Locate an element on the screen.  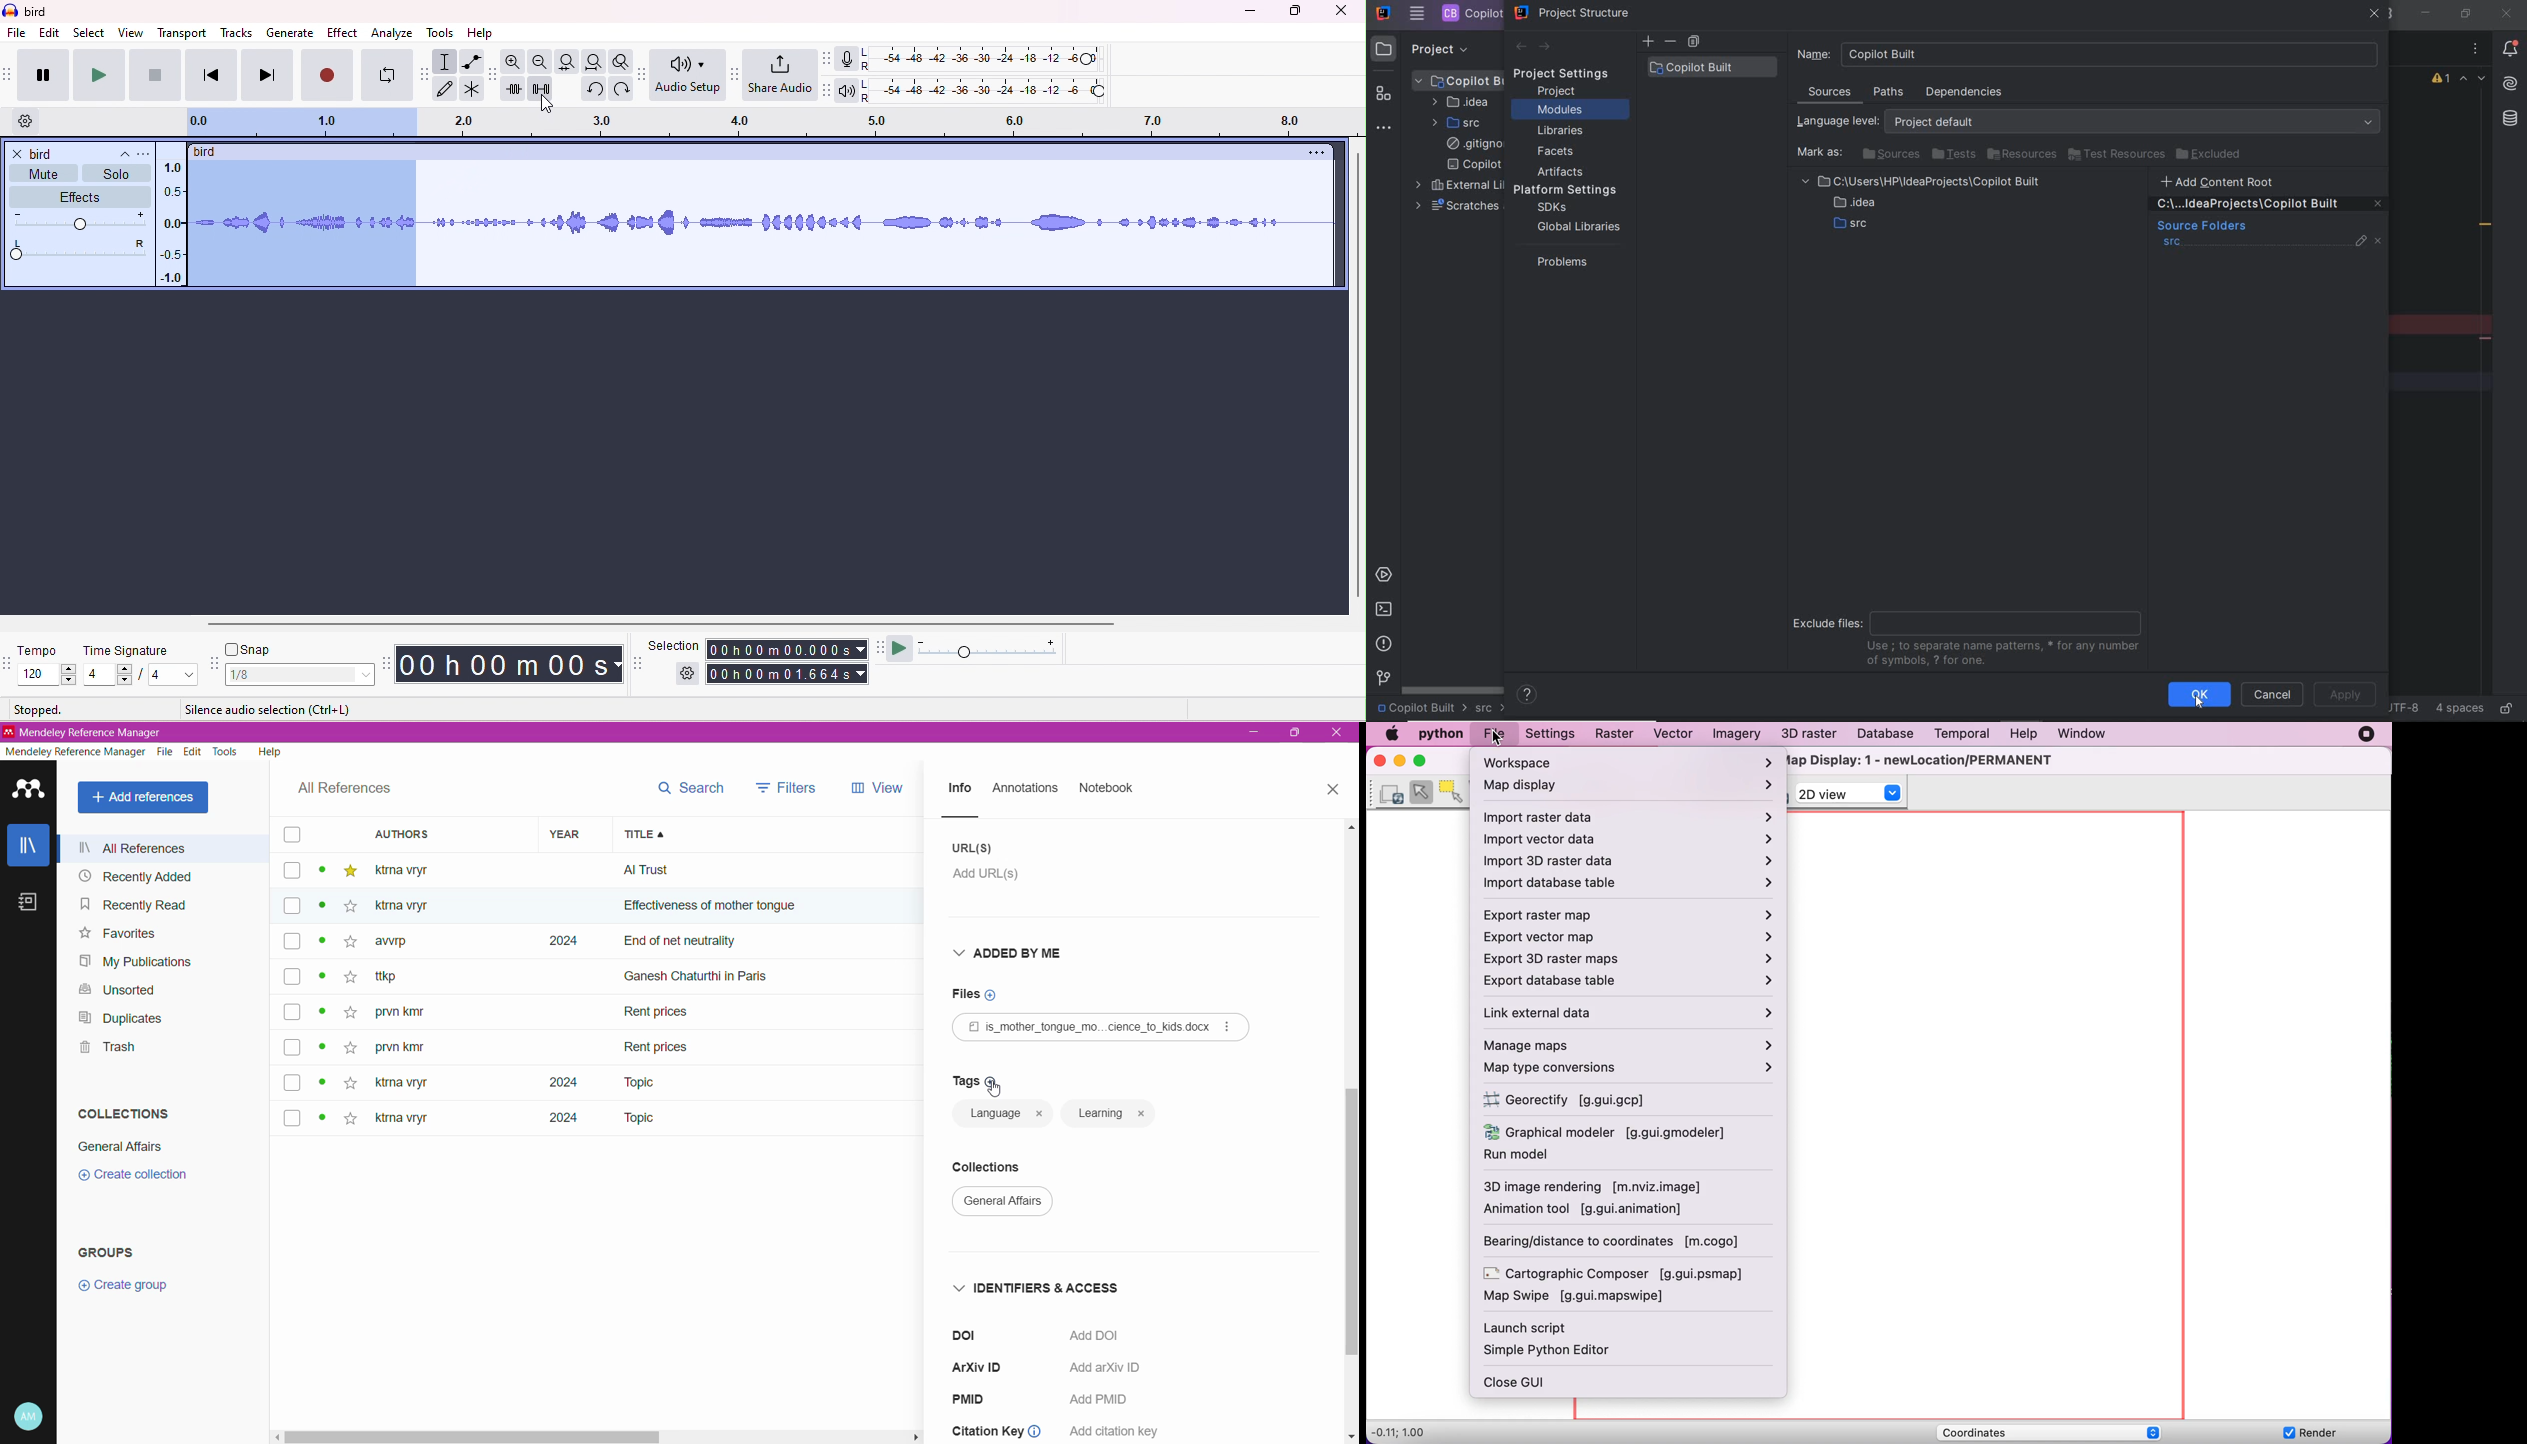
Edit is located at coordinates (194, 752).